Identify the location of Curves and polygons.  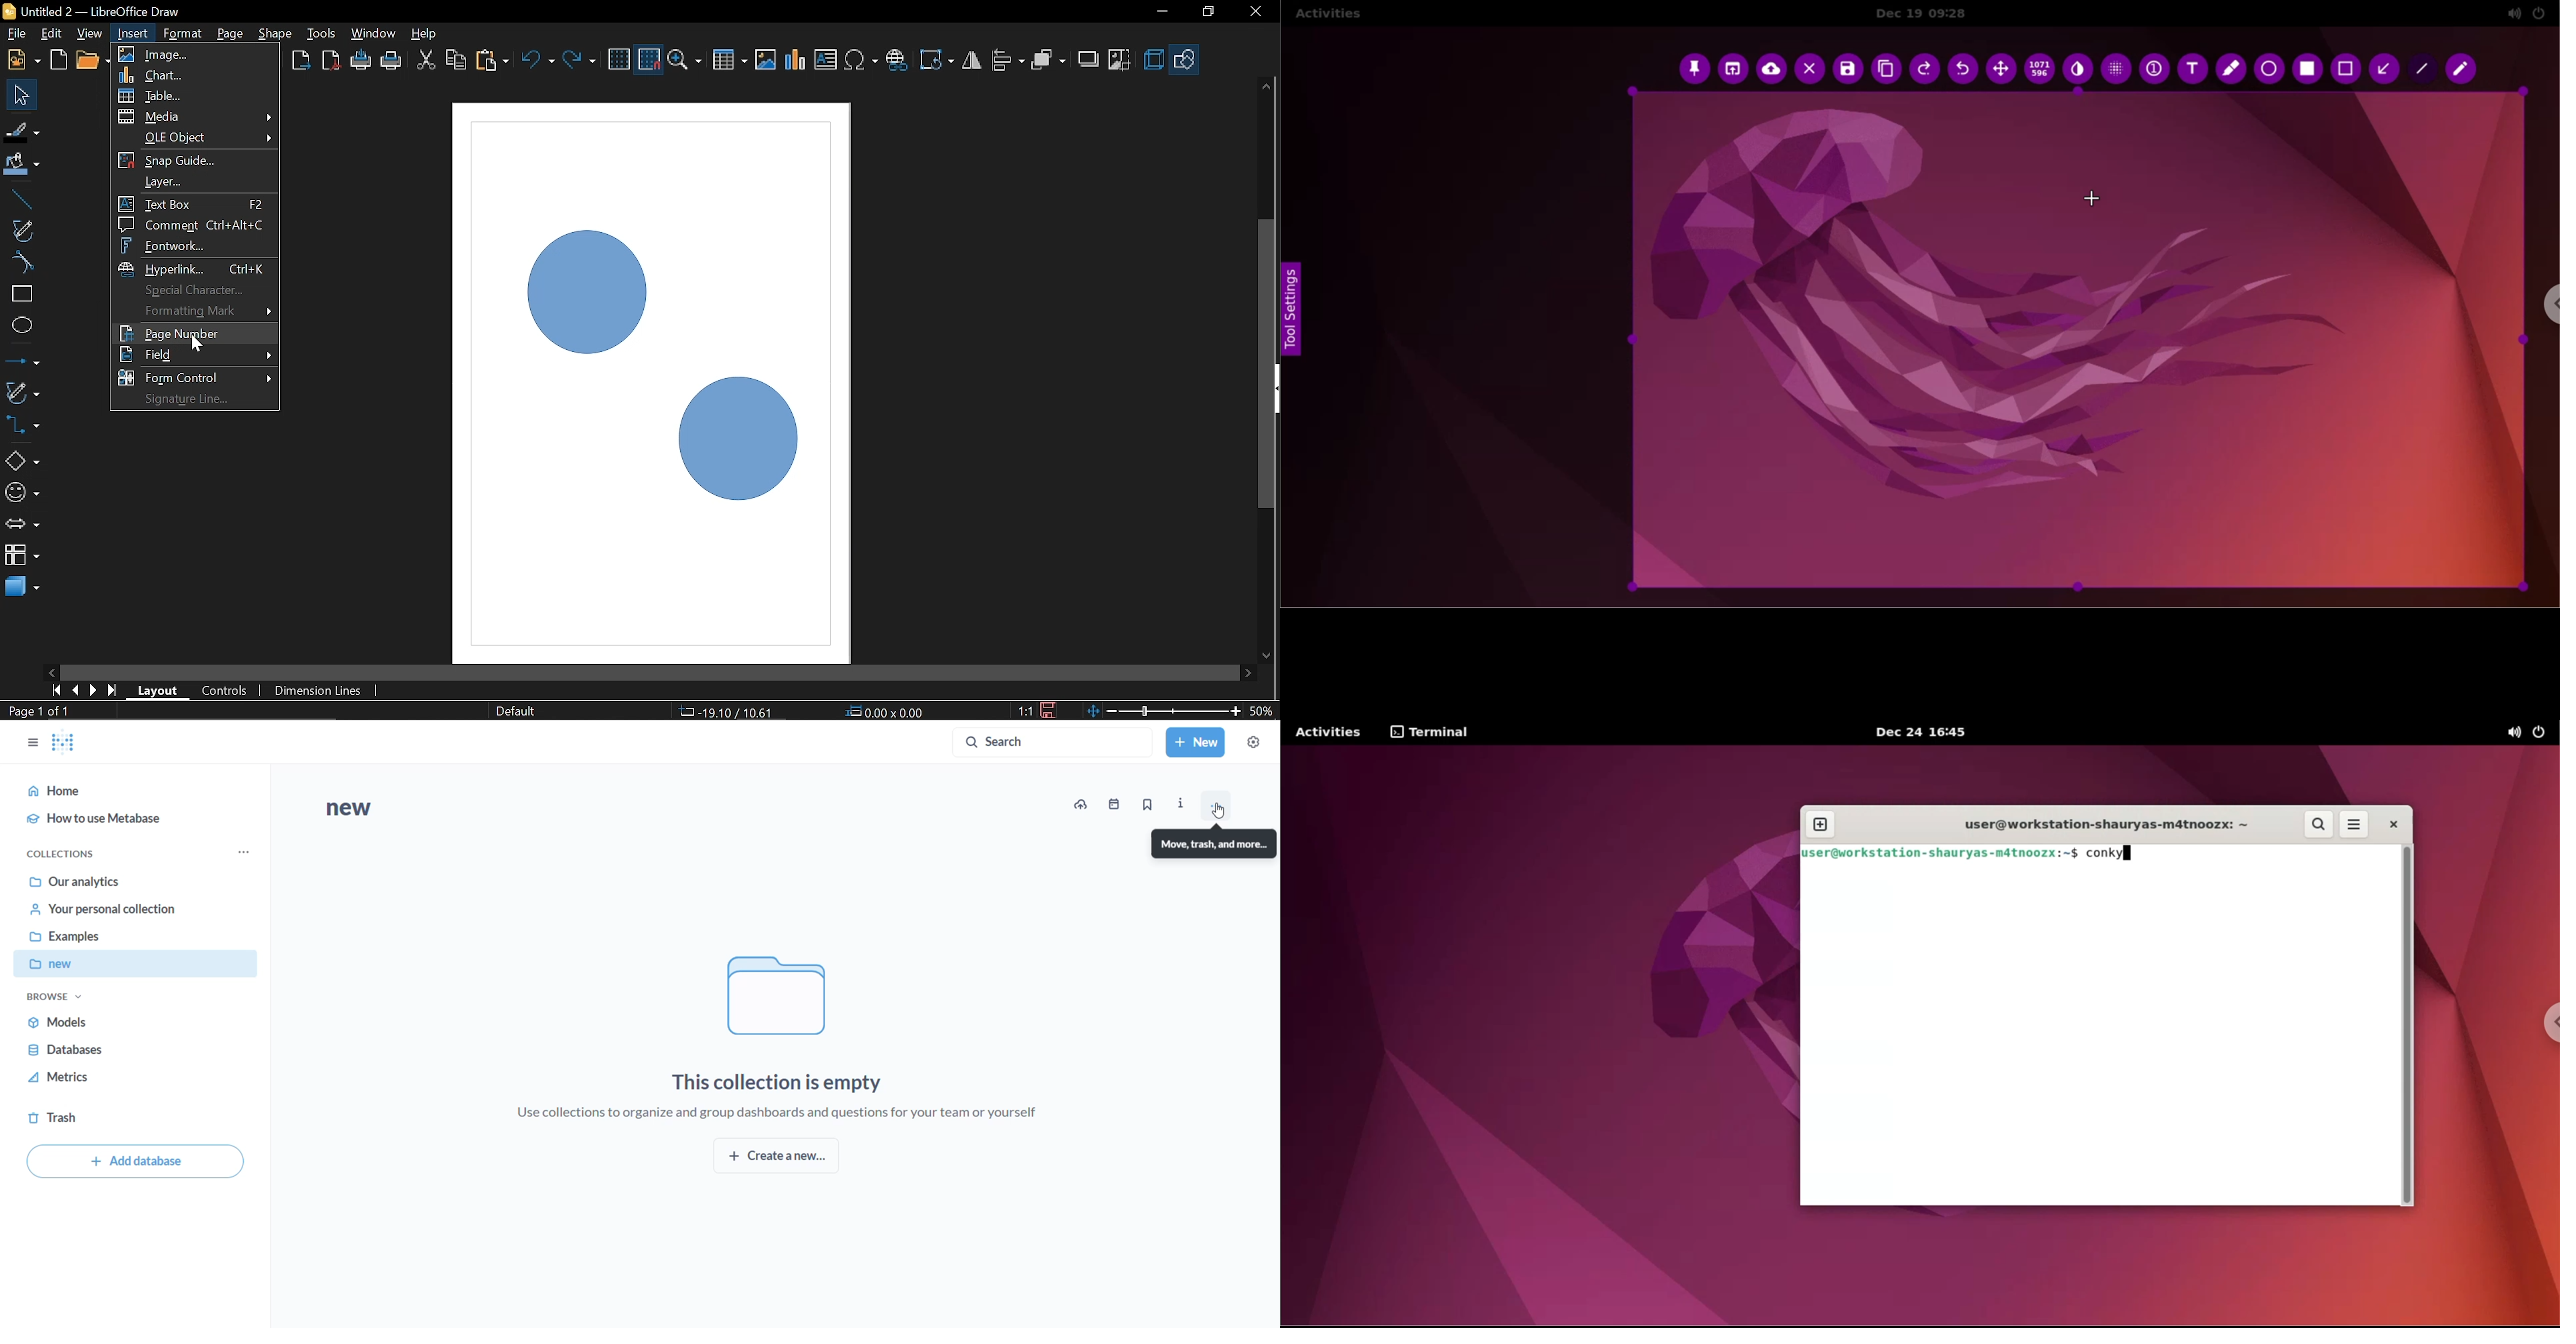
(21, 392).